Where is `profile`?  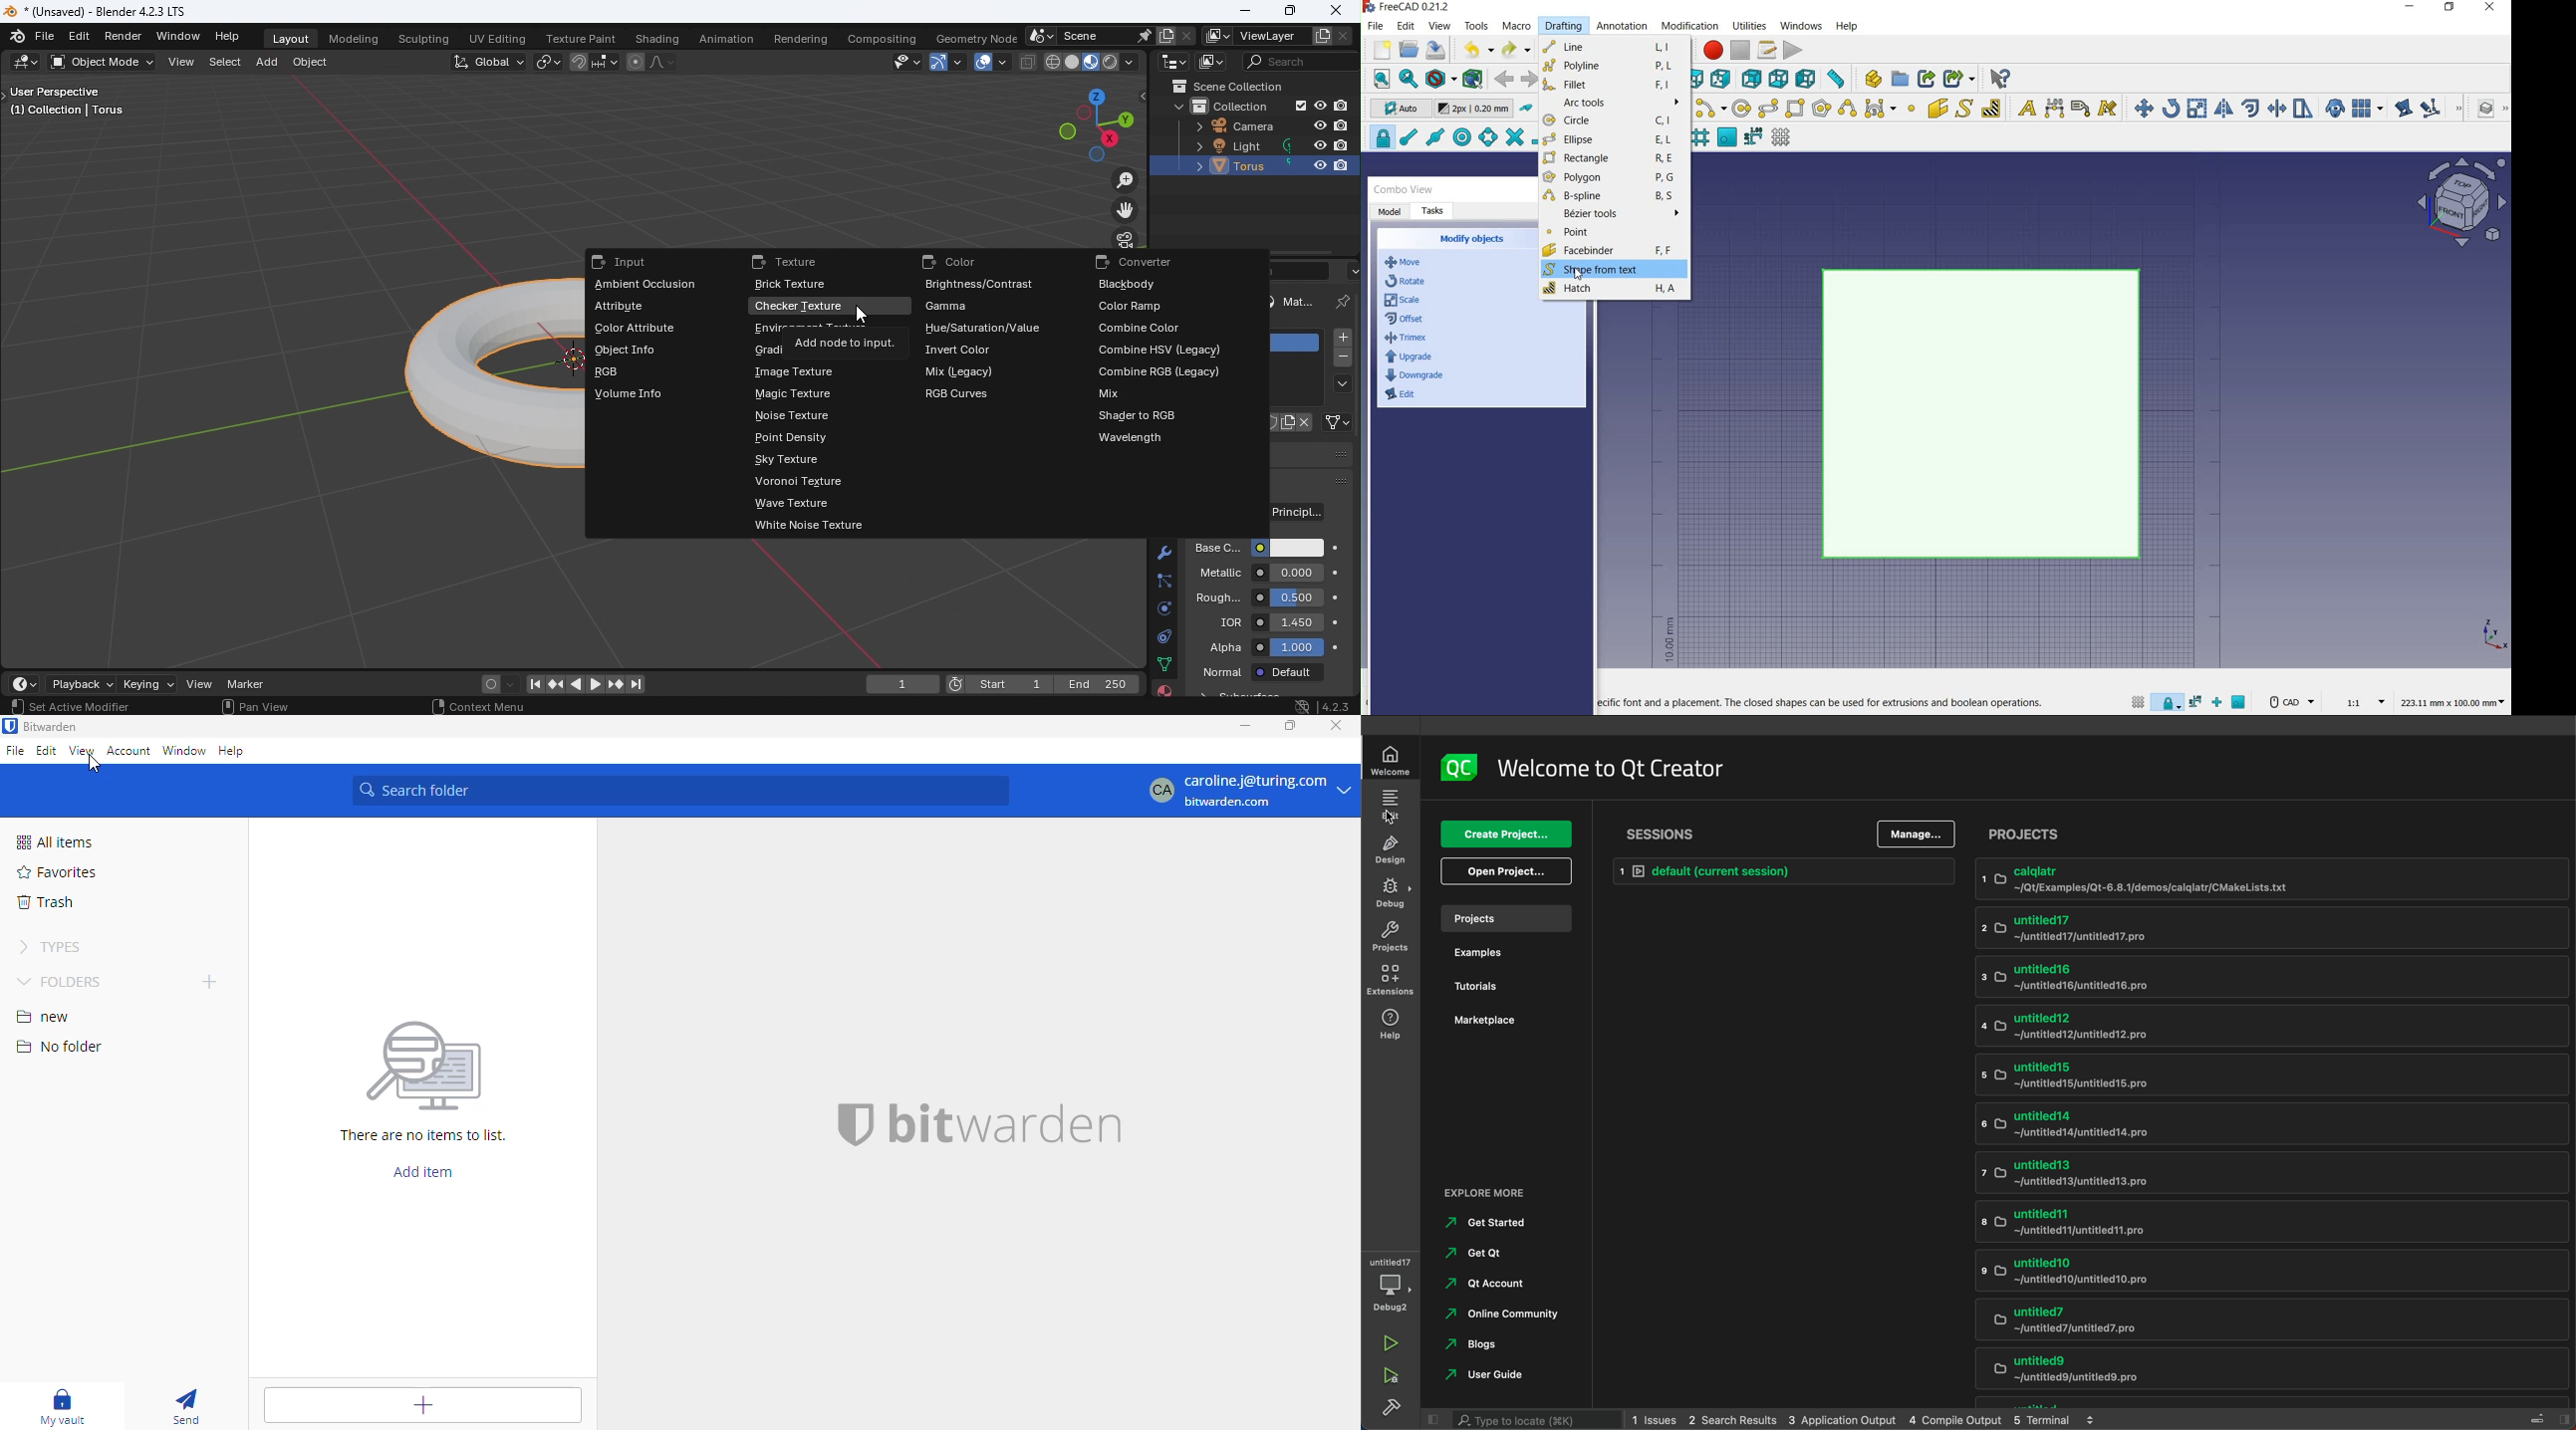 profile is located at coordinates (1248, 790).